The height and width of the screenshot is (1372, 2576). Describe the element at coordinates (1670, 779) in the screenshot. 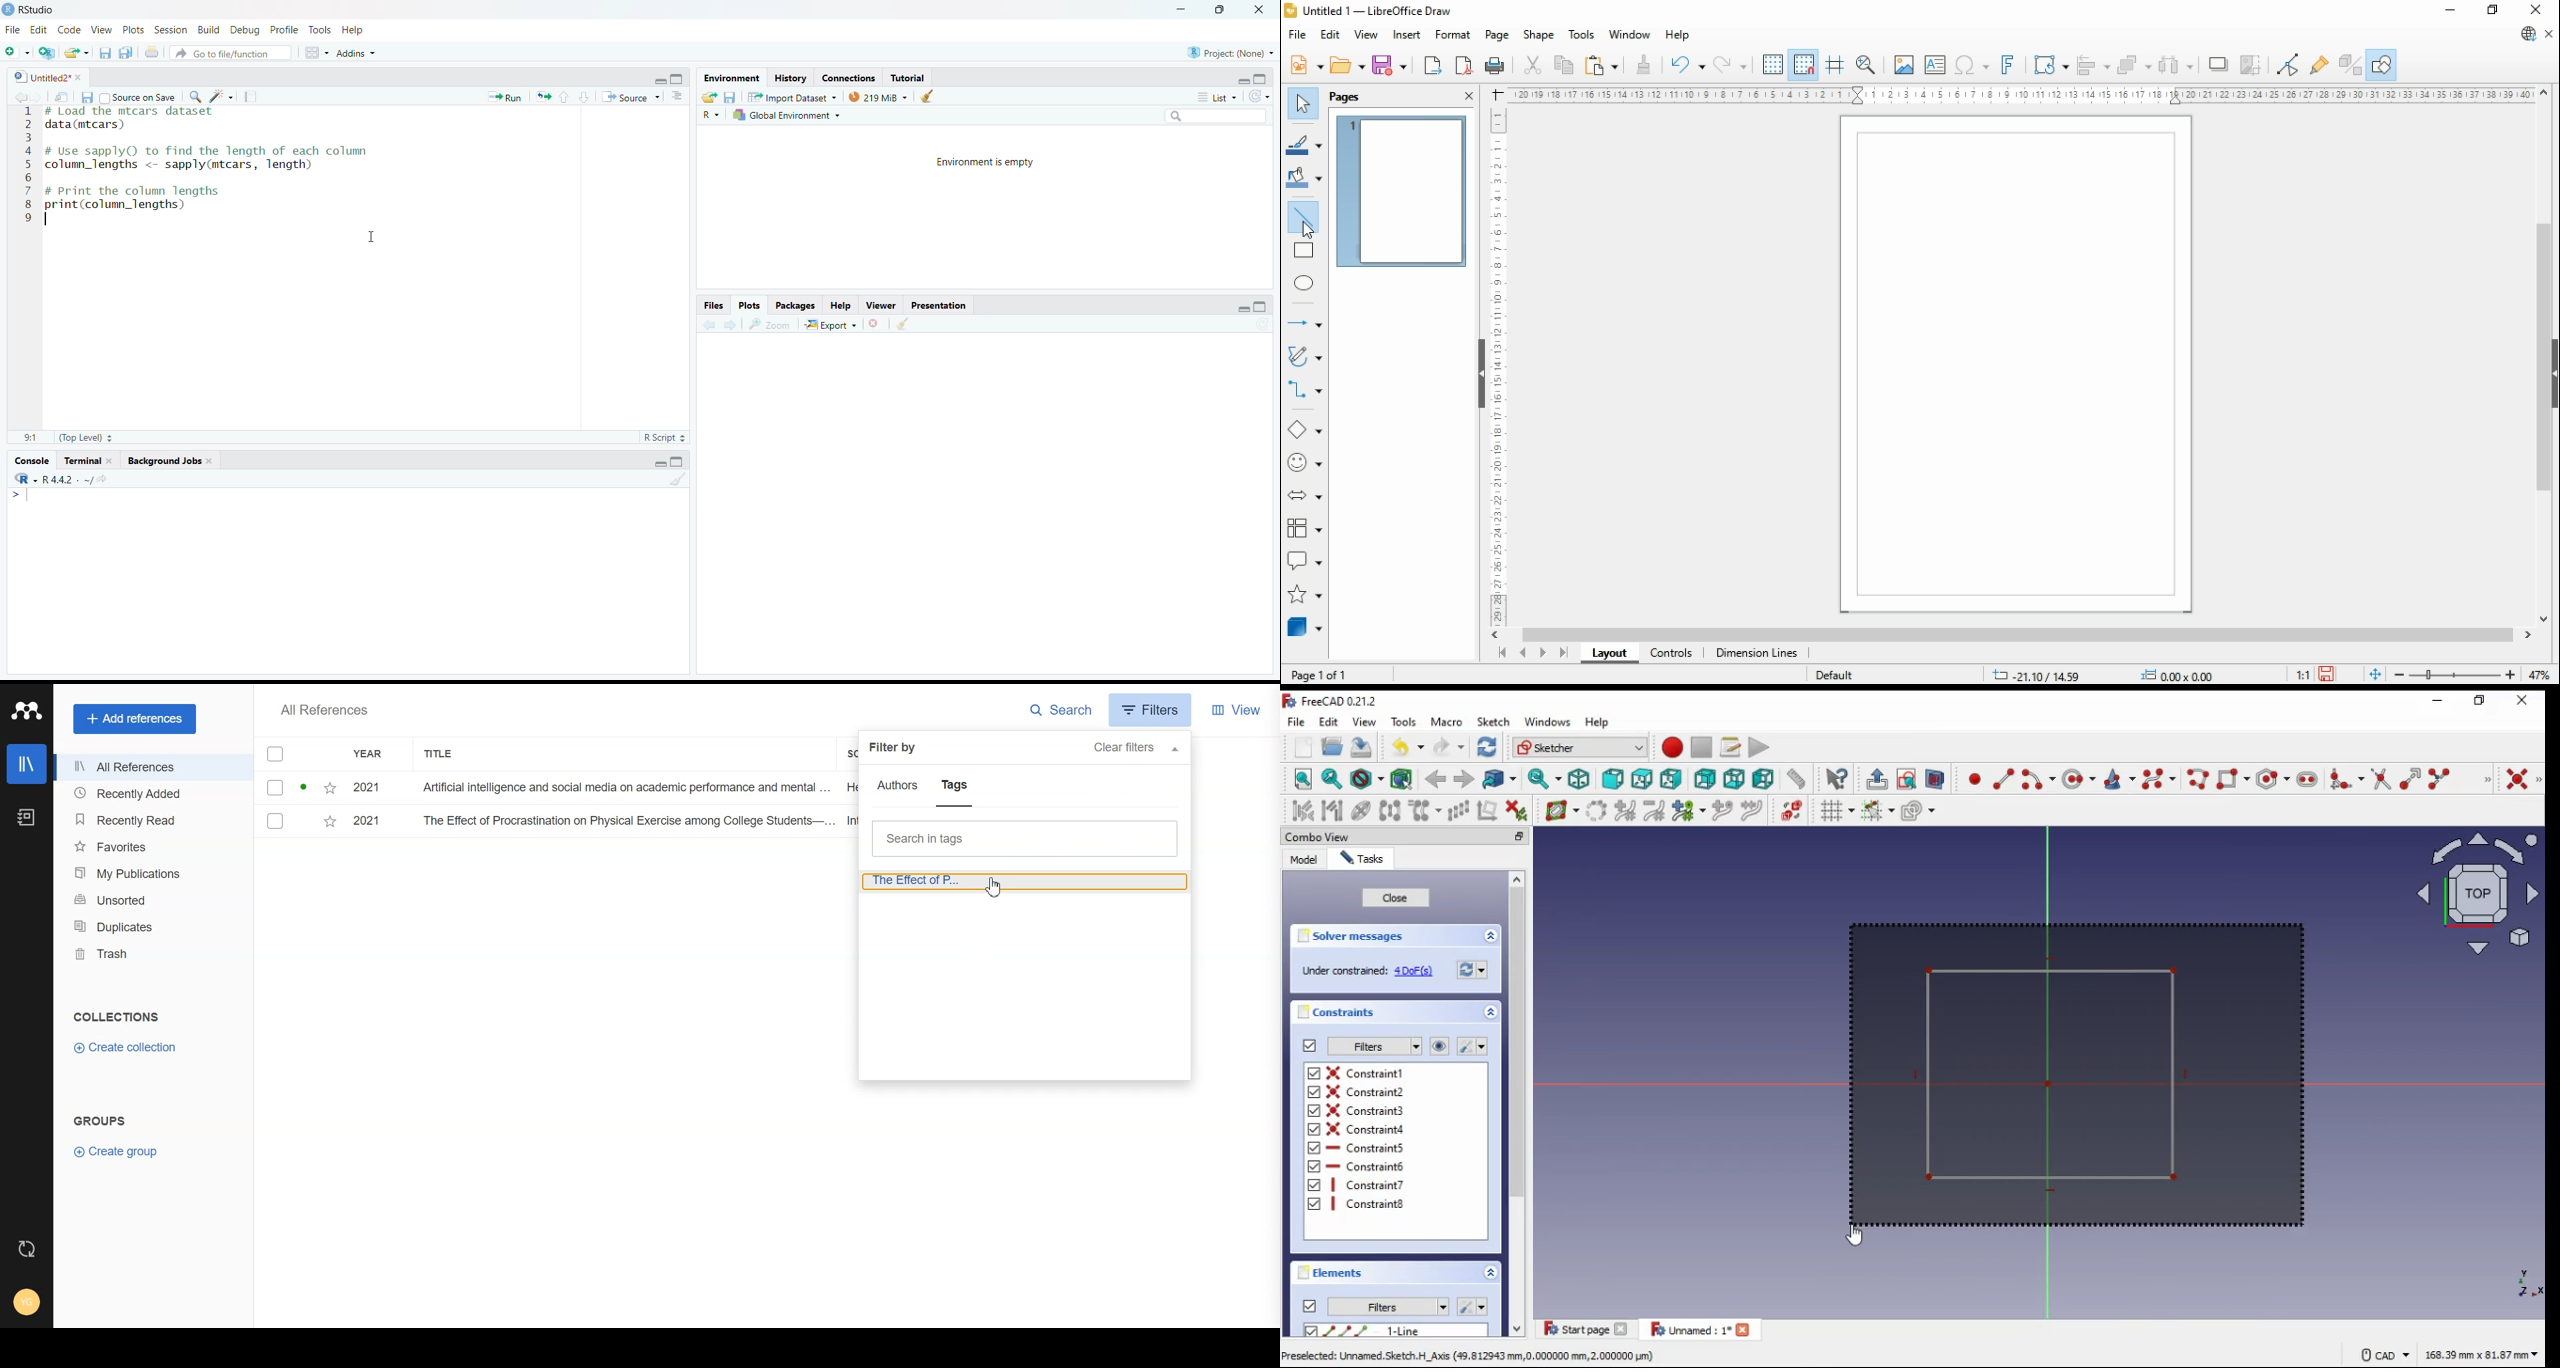

I see `right` at that location.